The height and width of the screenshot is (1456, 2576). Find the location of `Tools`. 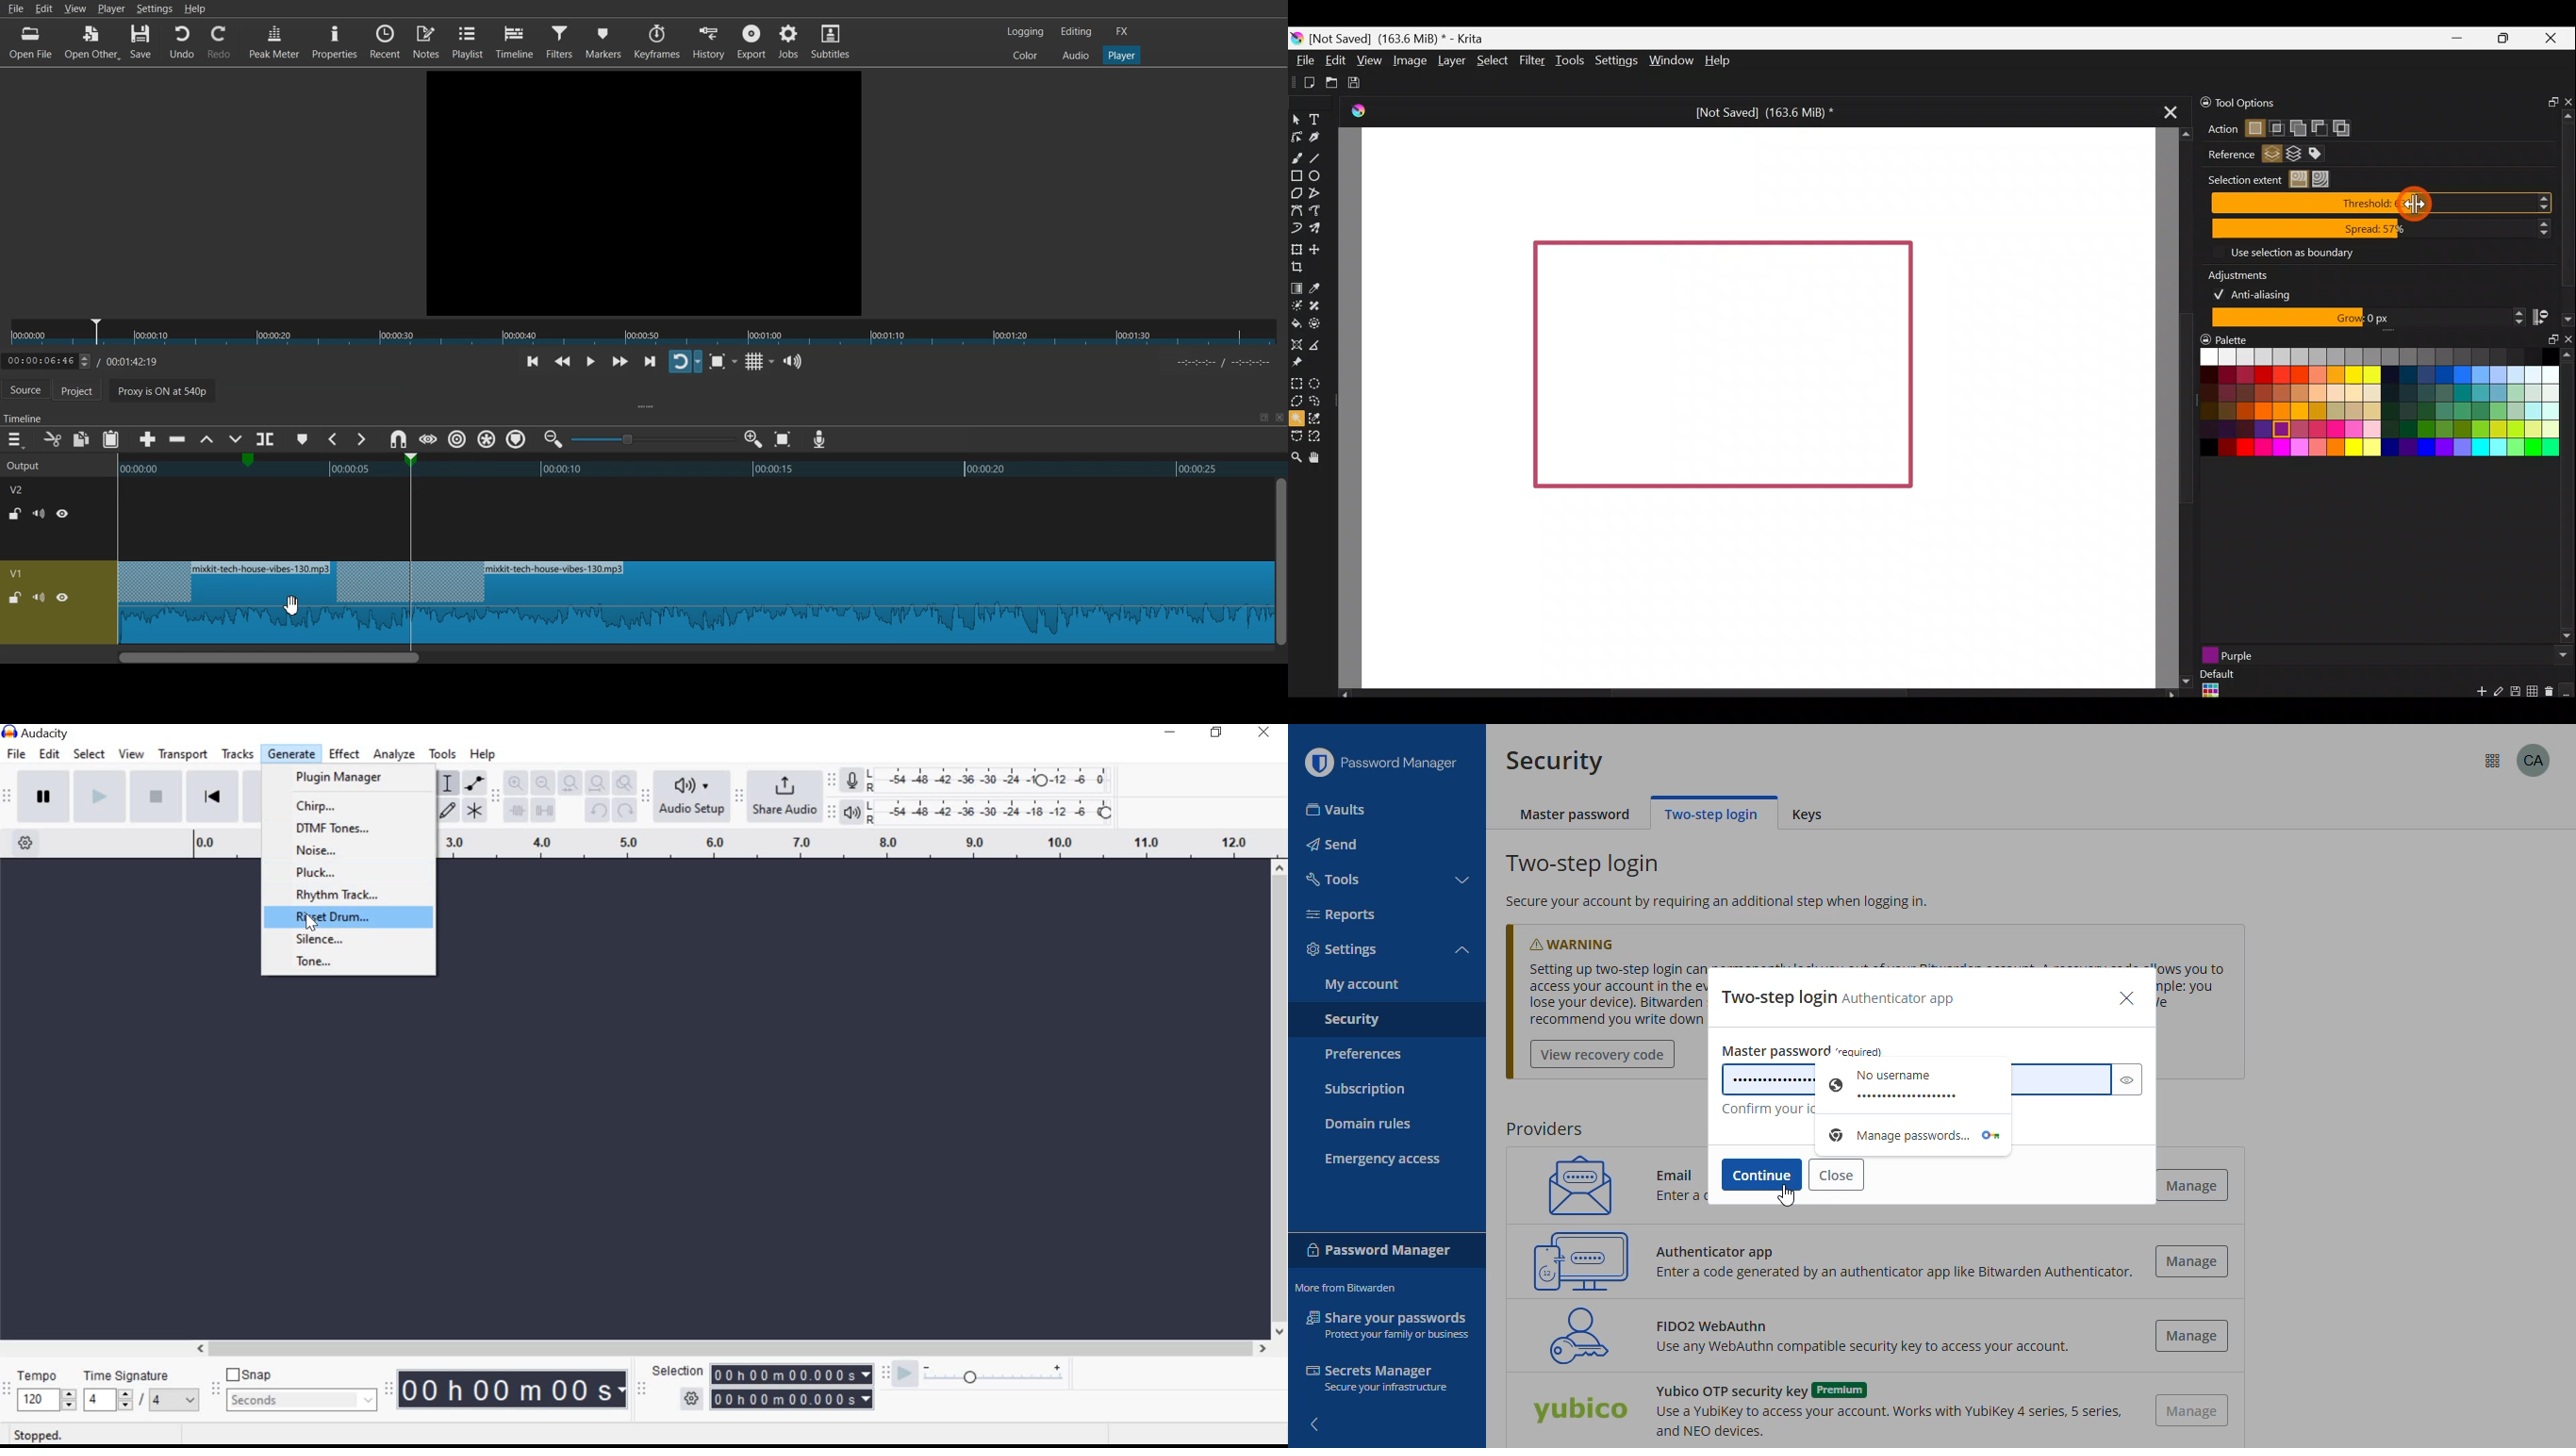

Tools is located at coordinates (1567, 62).